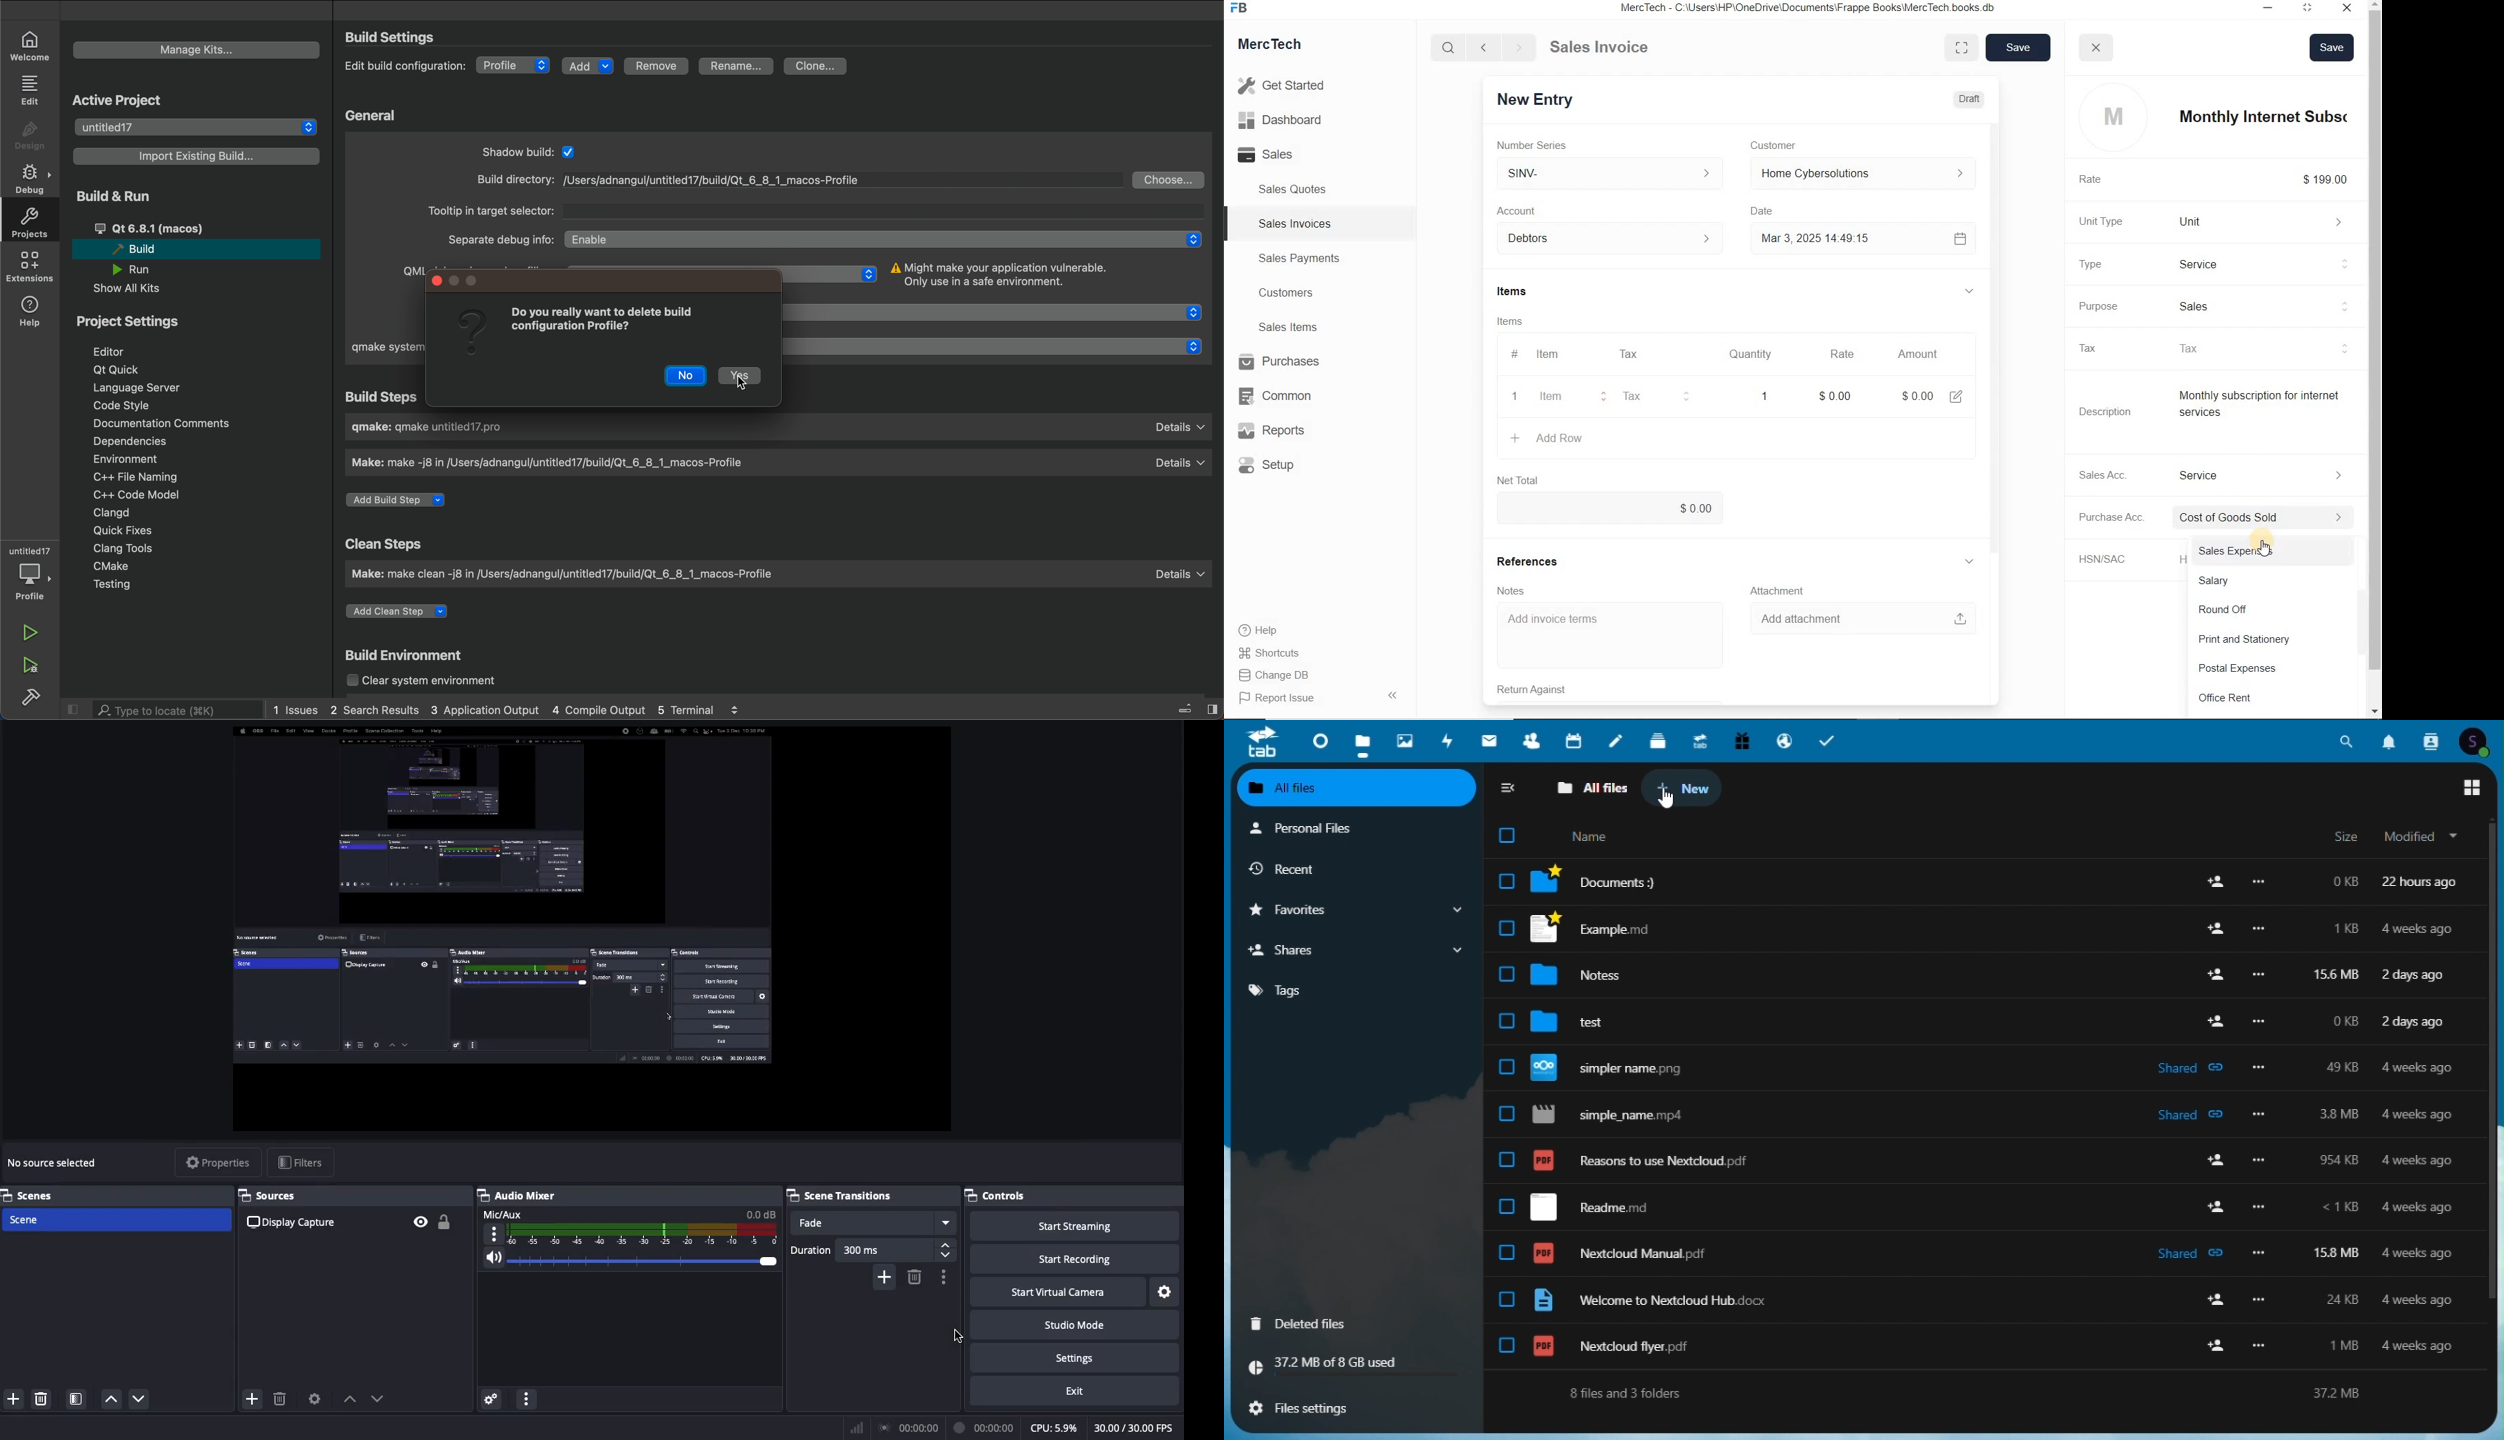  I want to click on documents, so click(1602, 882).